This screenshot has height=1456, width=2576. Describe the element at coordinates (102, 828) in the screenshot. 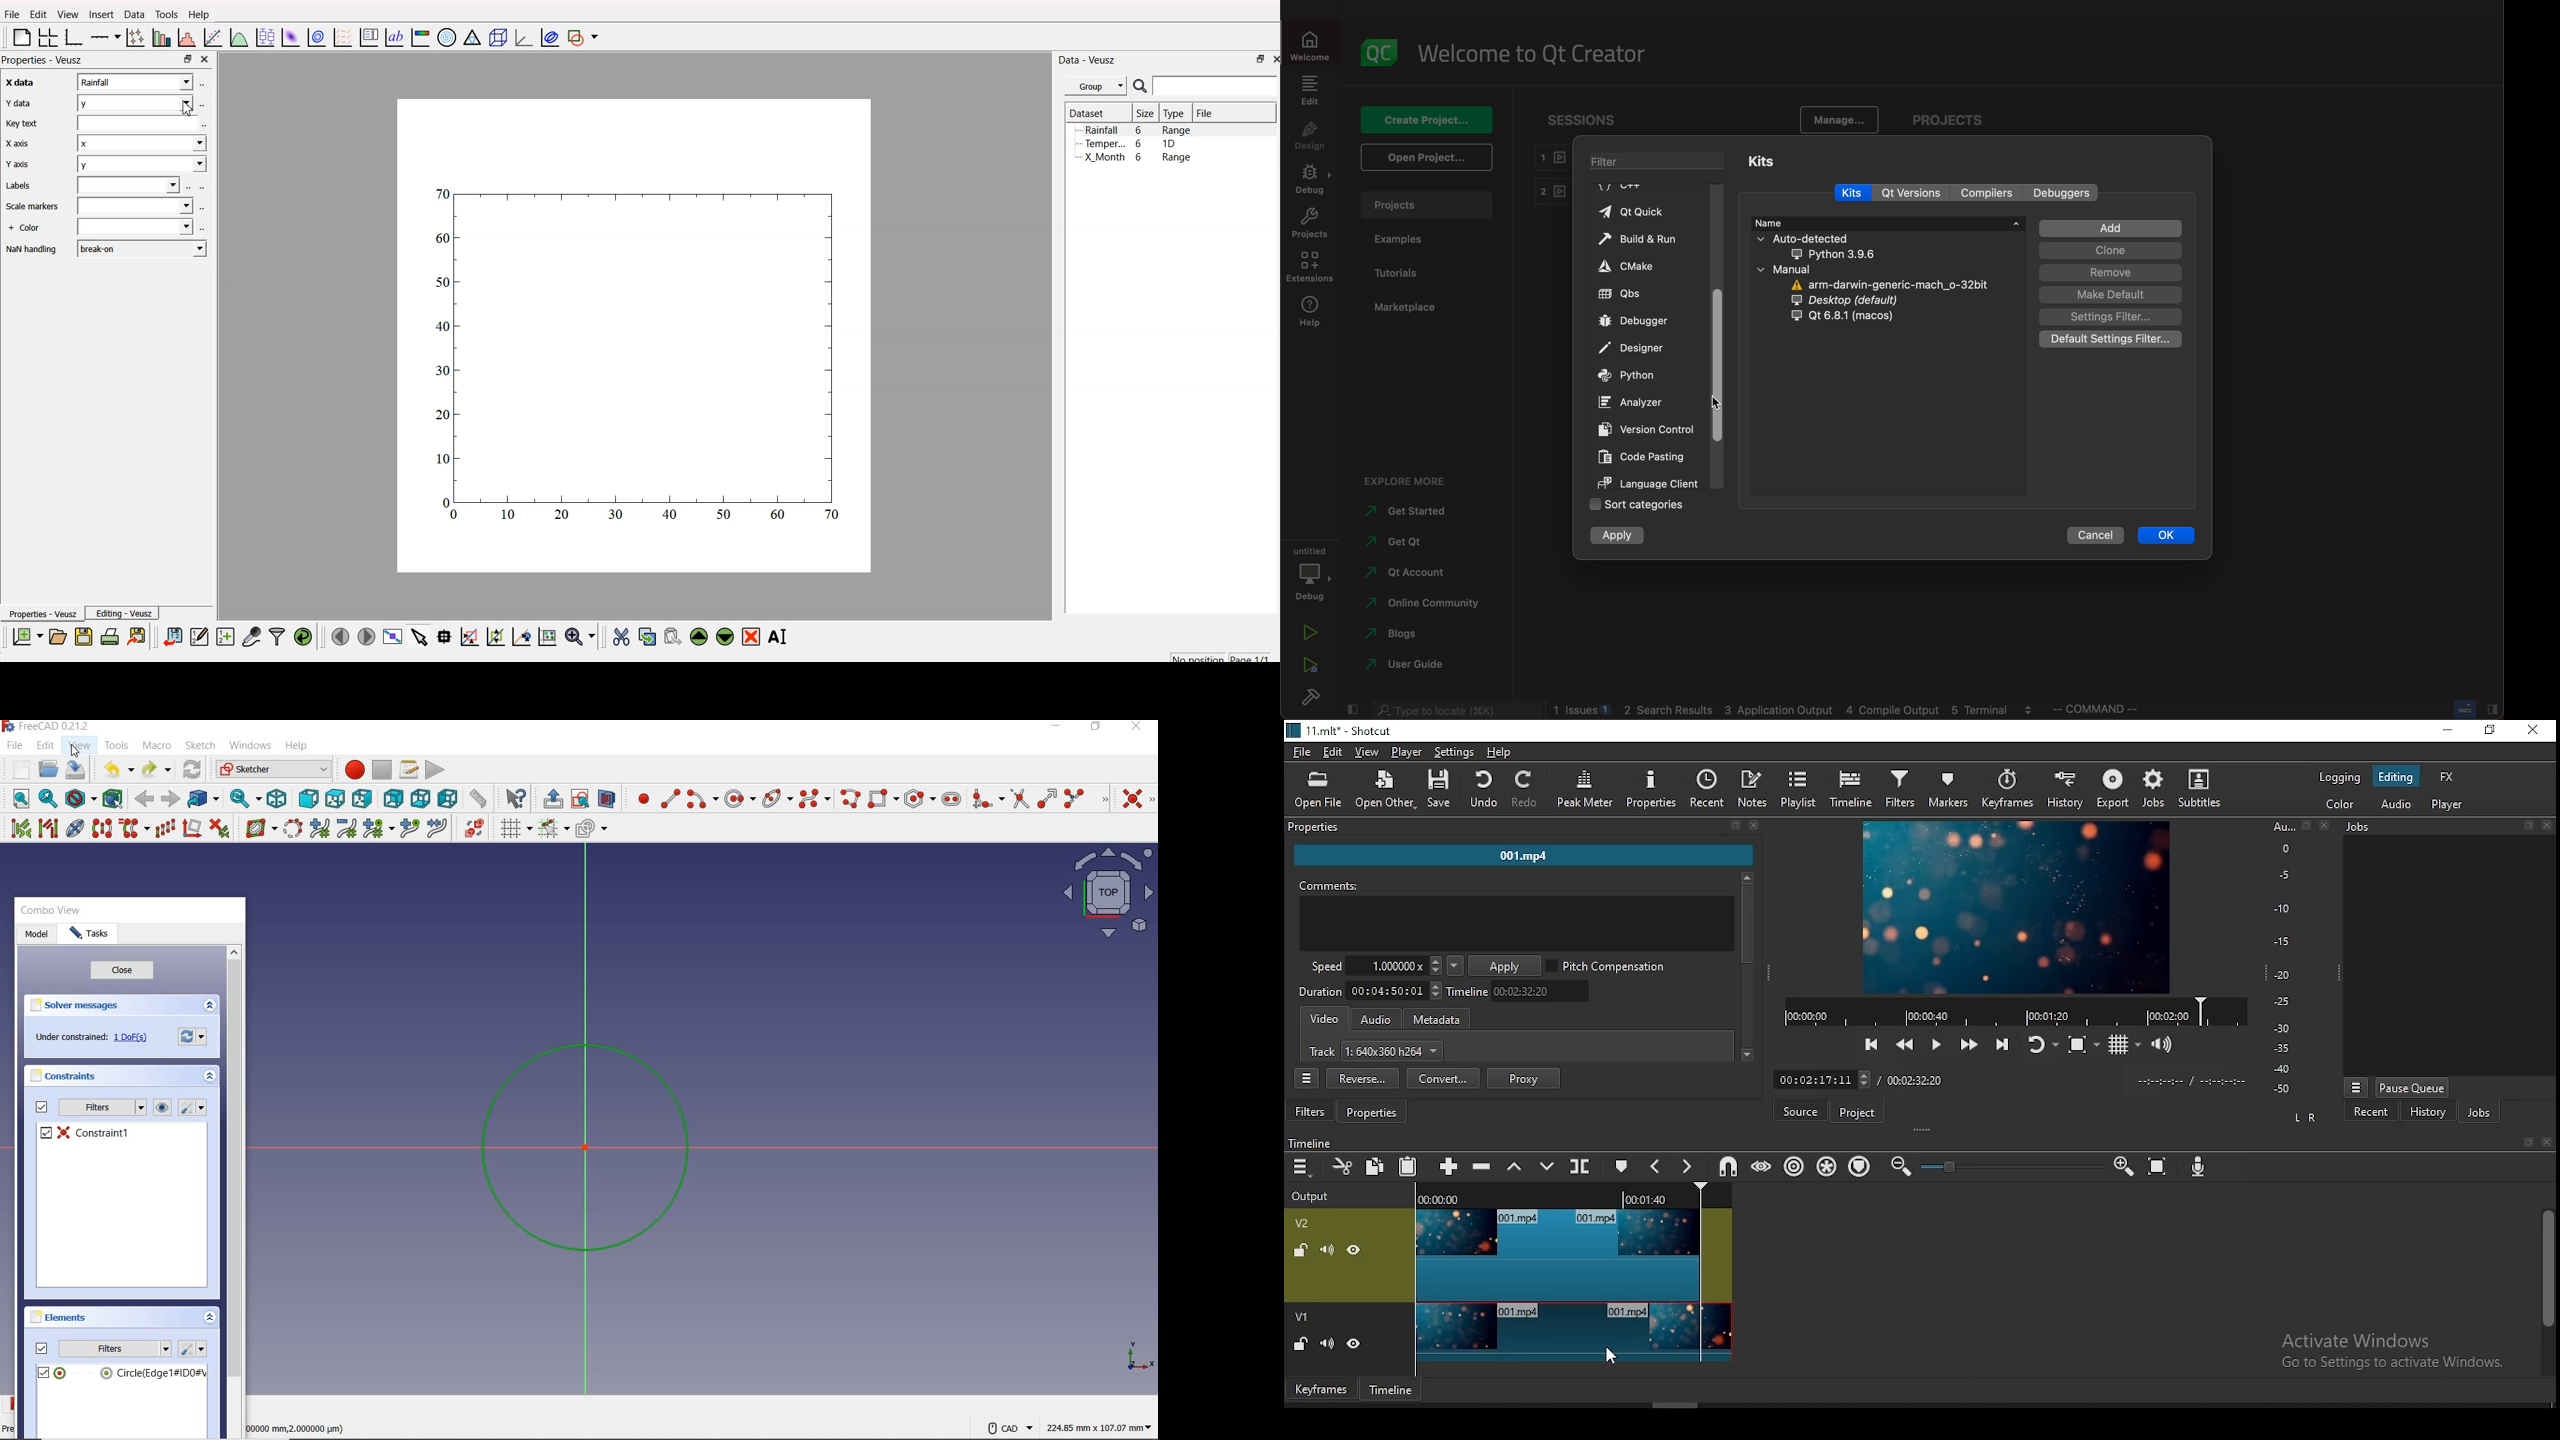

I see `symmetry` at that location.